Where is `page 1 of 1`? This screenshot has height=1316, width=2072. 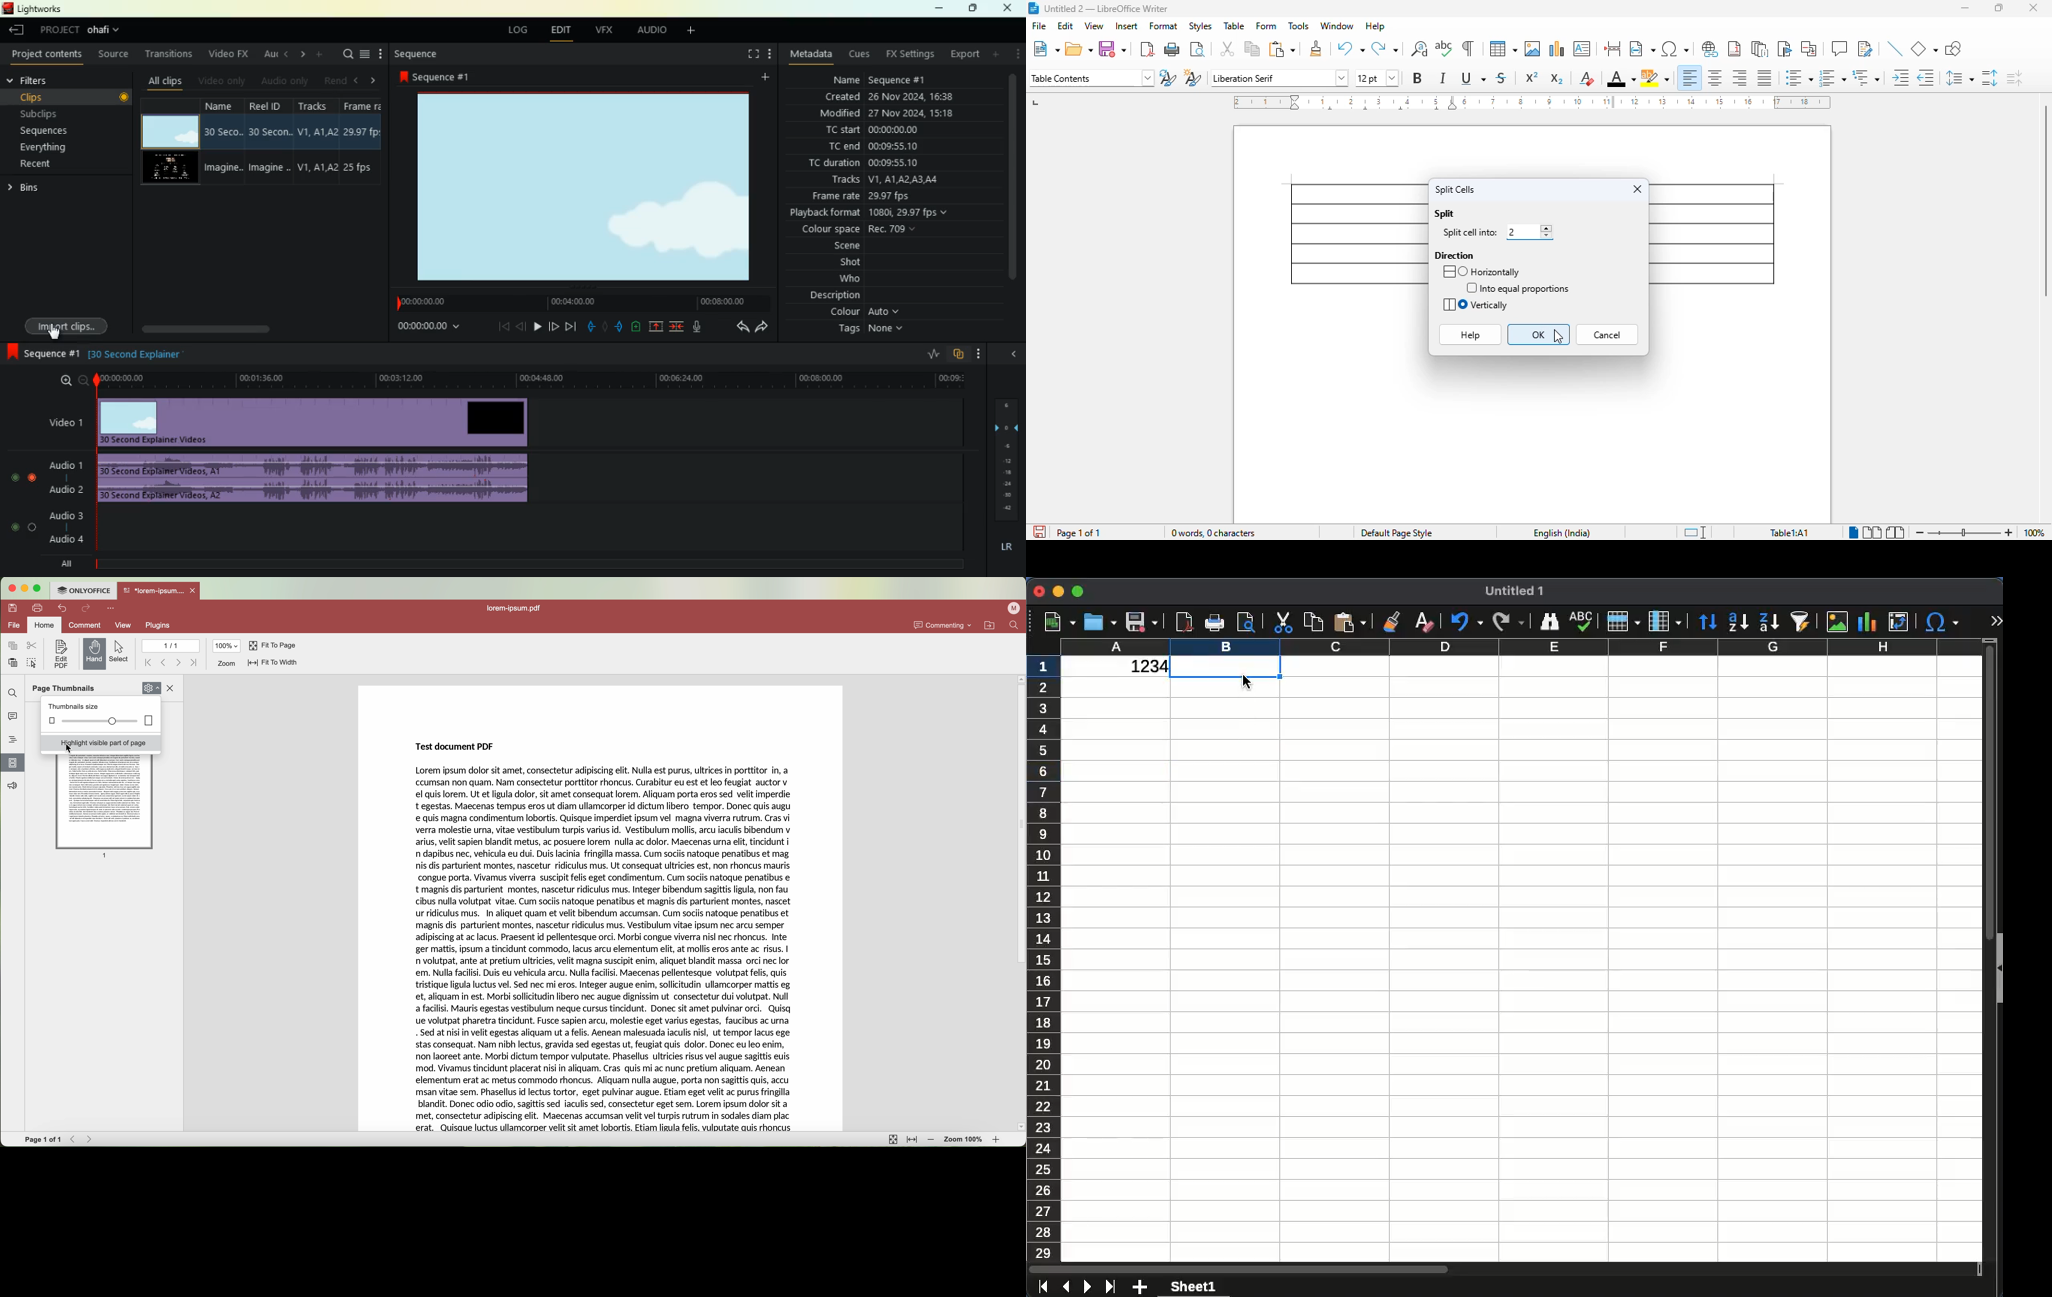 page 1 of 1 is located at coordinates (1079, 533).